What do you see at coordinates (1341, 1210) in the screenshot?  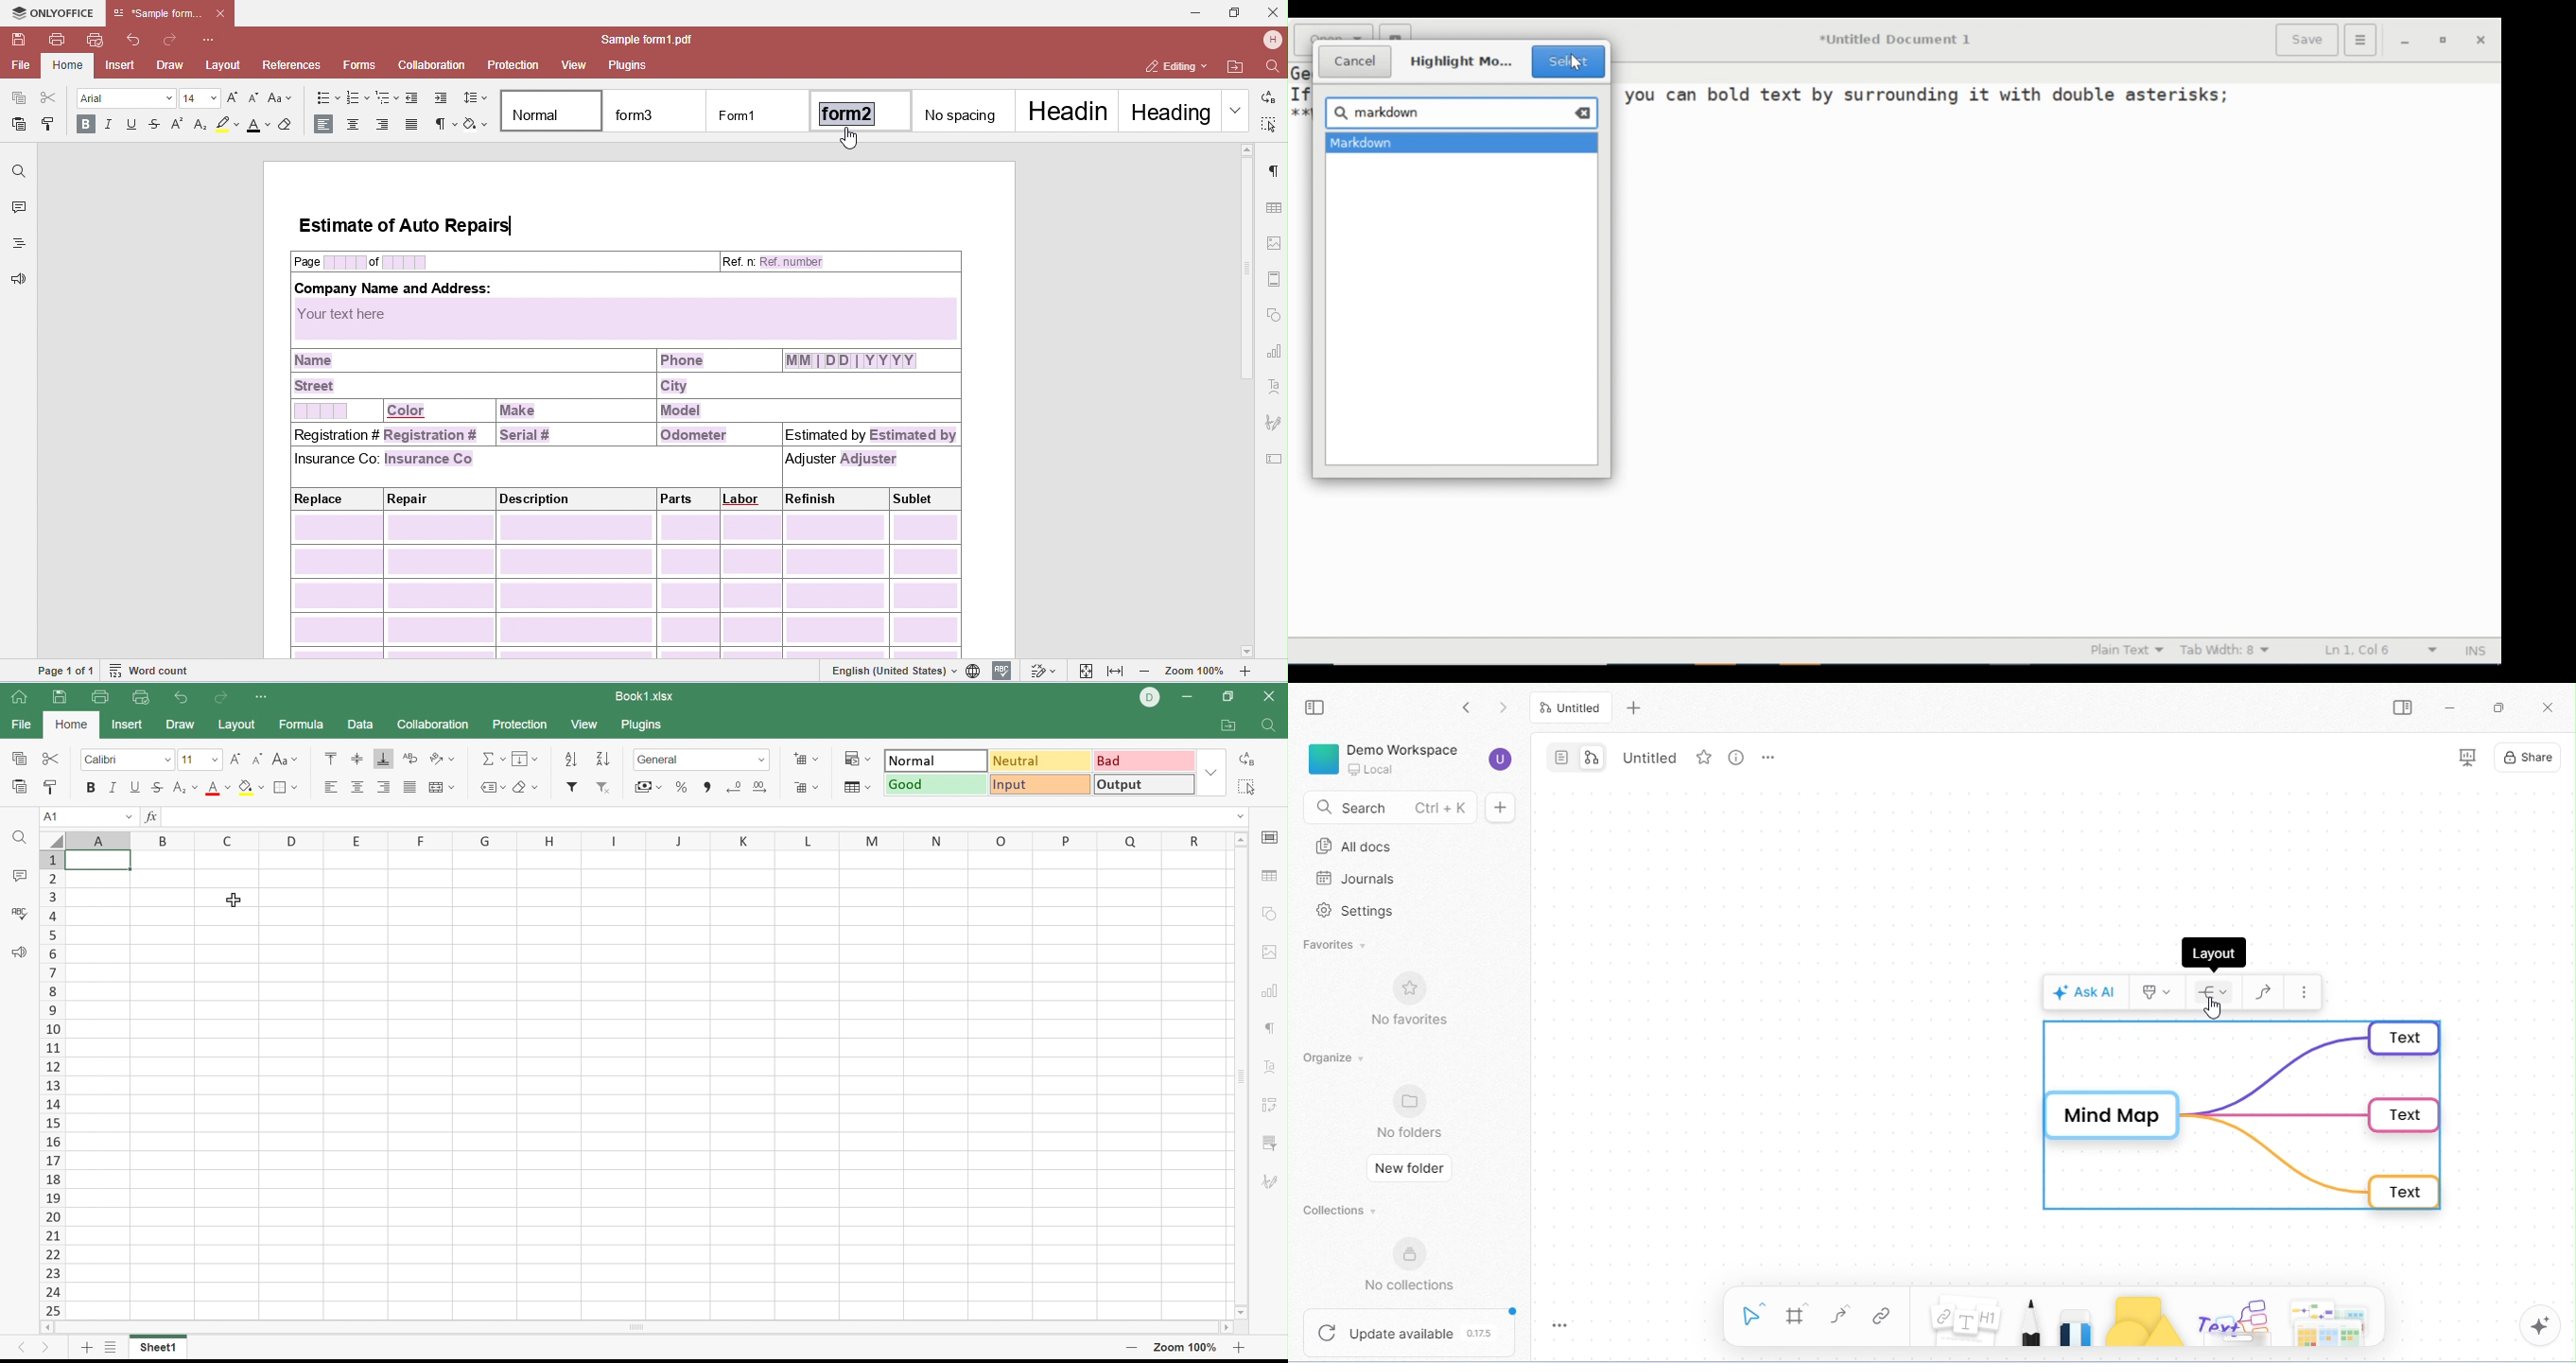 I see `collections` at bounding box center [1341, 1210].